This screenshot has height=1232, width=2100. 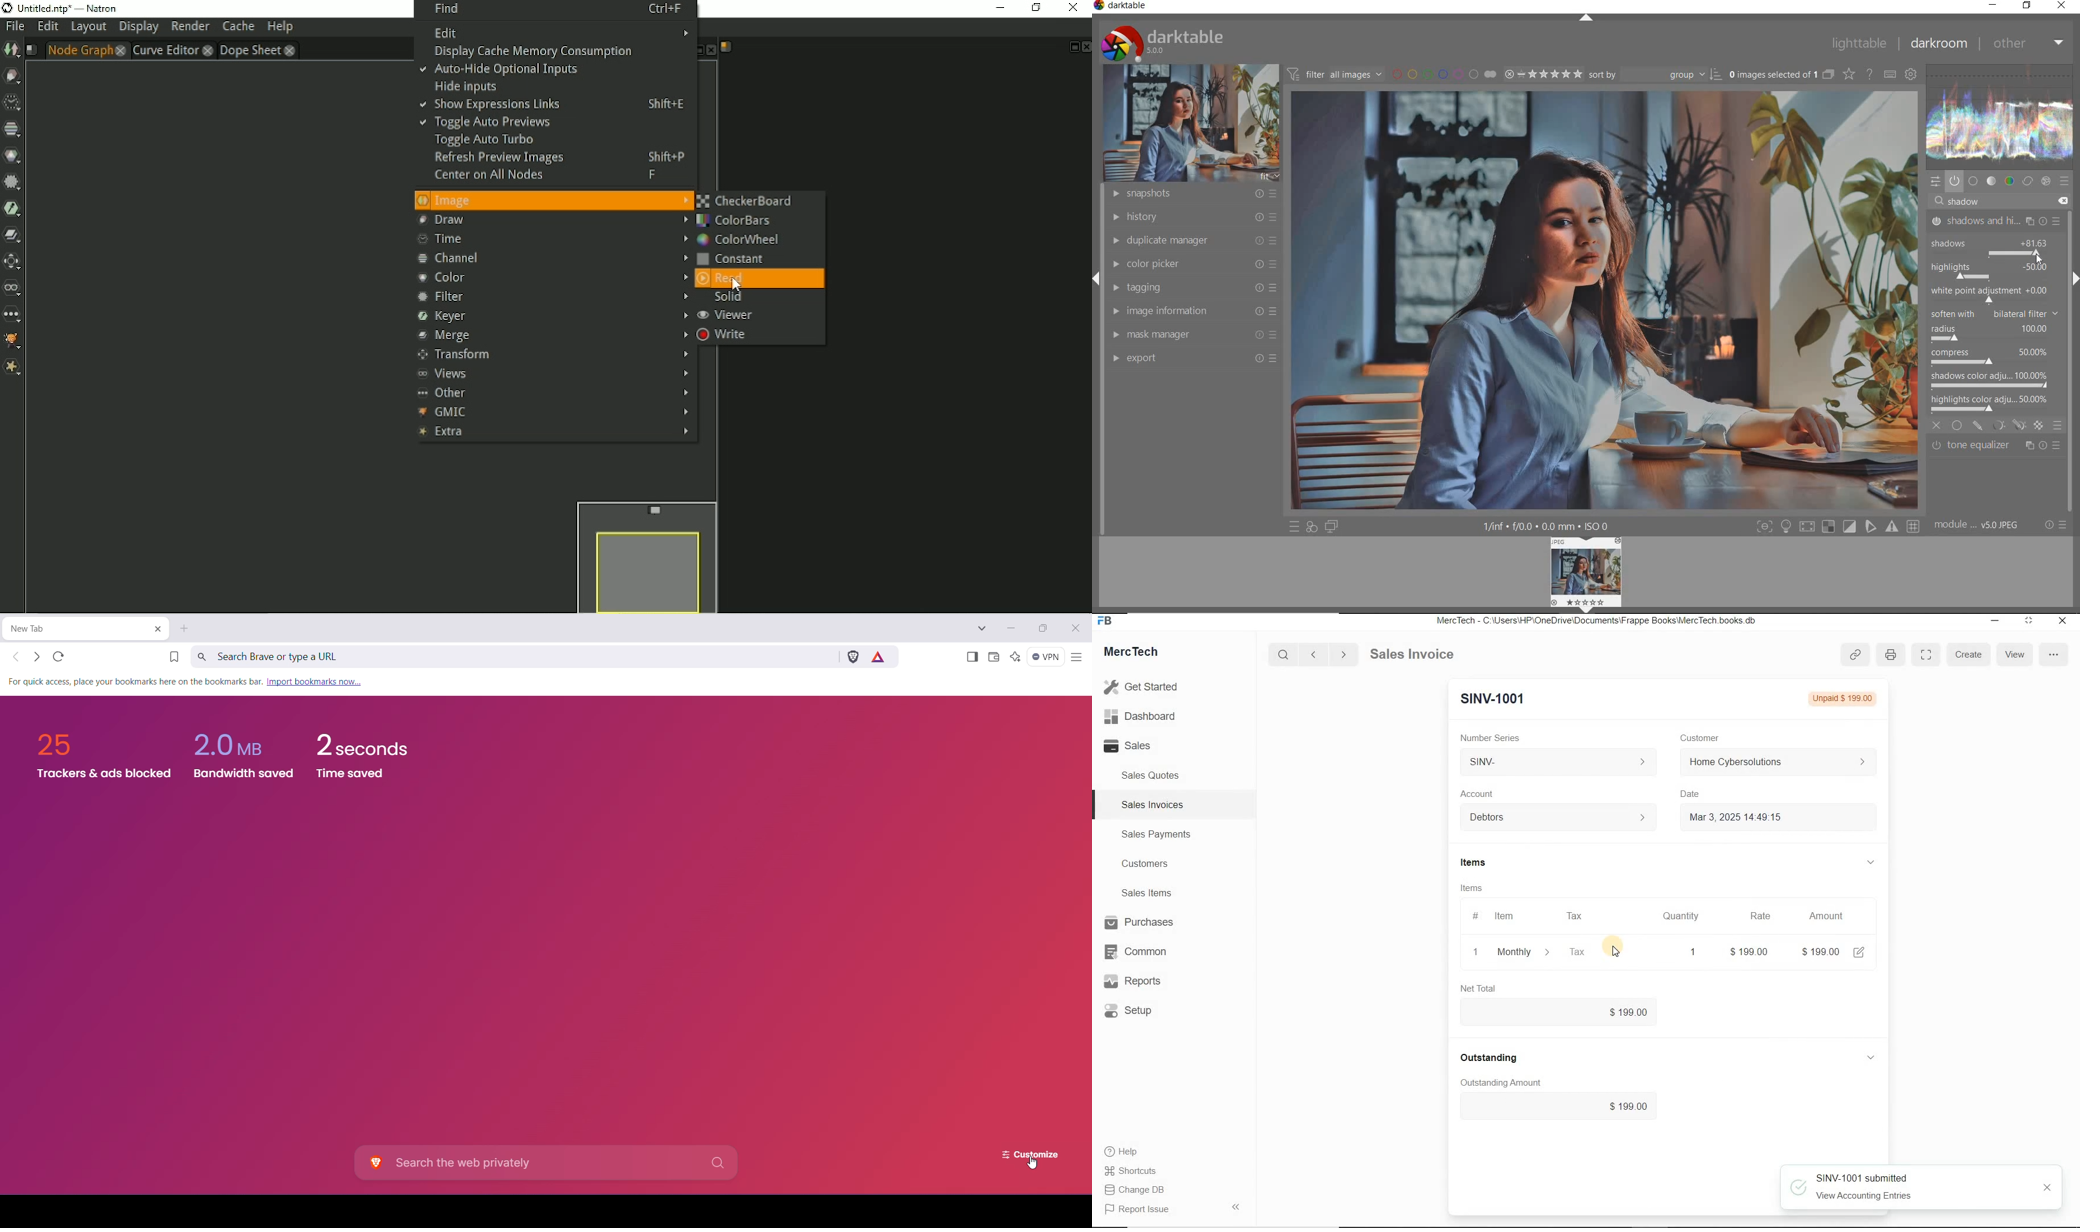 What do you see at coordinates (1145, 687) in the screenshot?
I see `Get Started` at bounding box center [1145, 687].